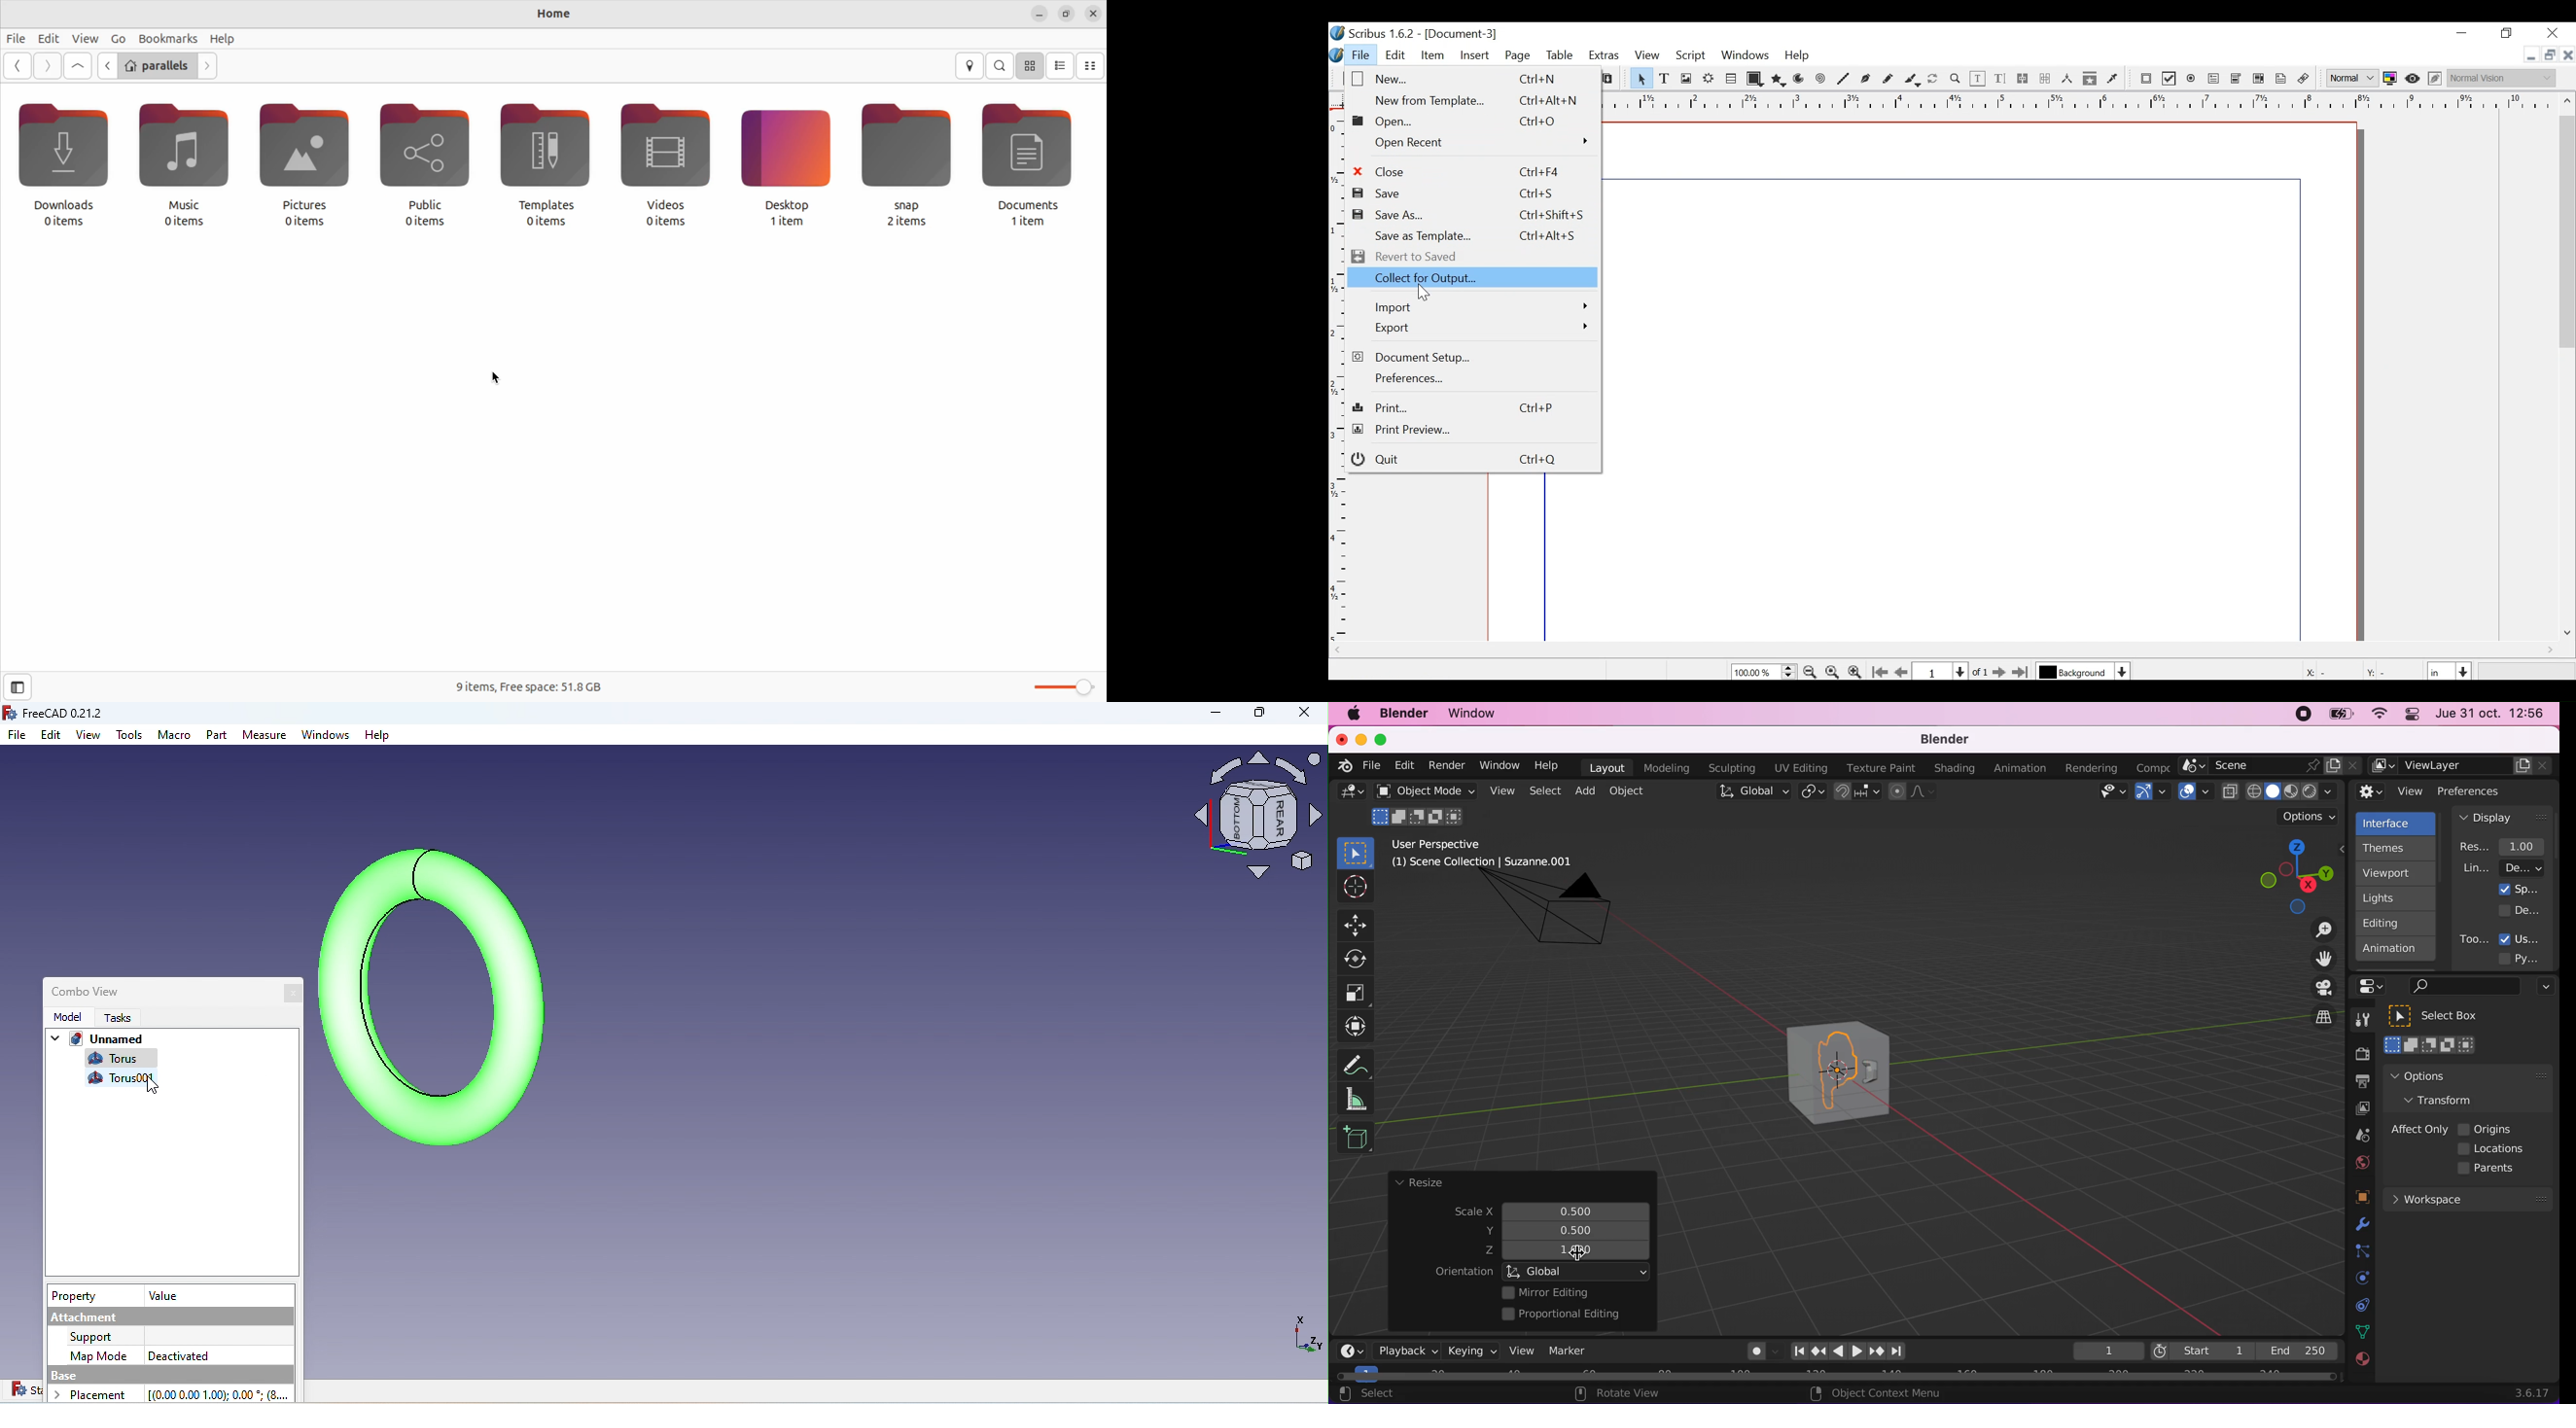  What do you see at coordinates (1798, 57) in the screenshot?
I see `Help` at bounding box center [1798, 57].